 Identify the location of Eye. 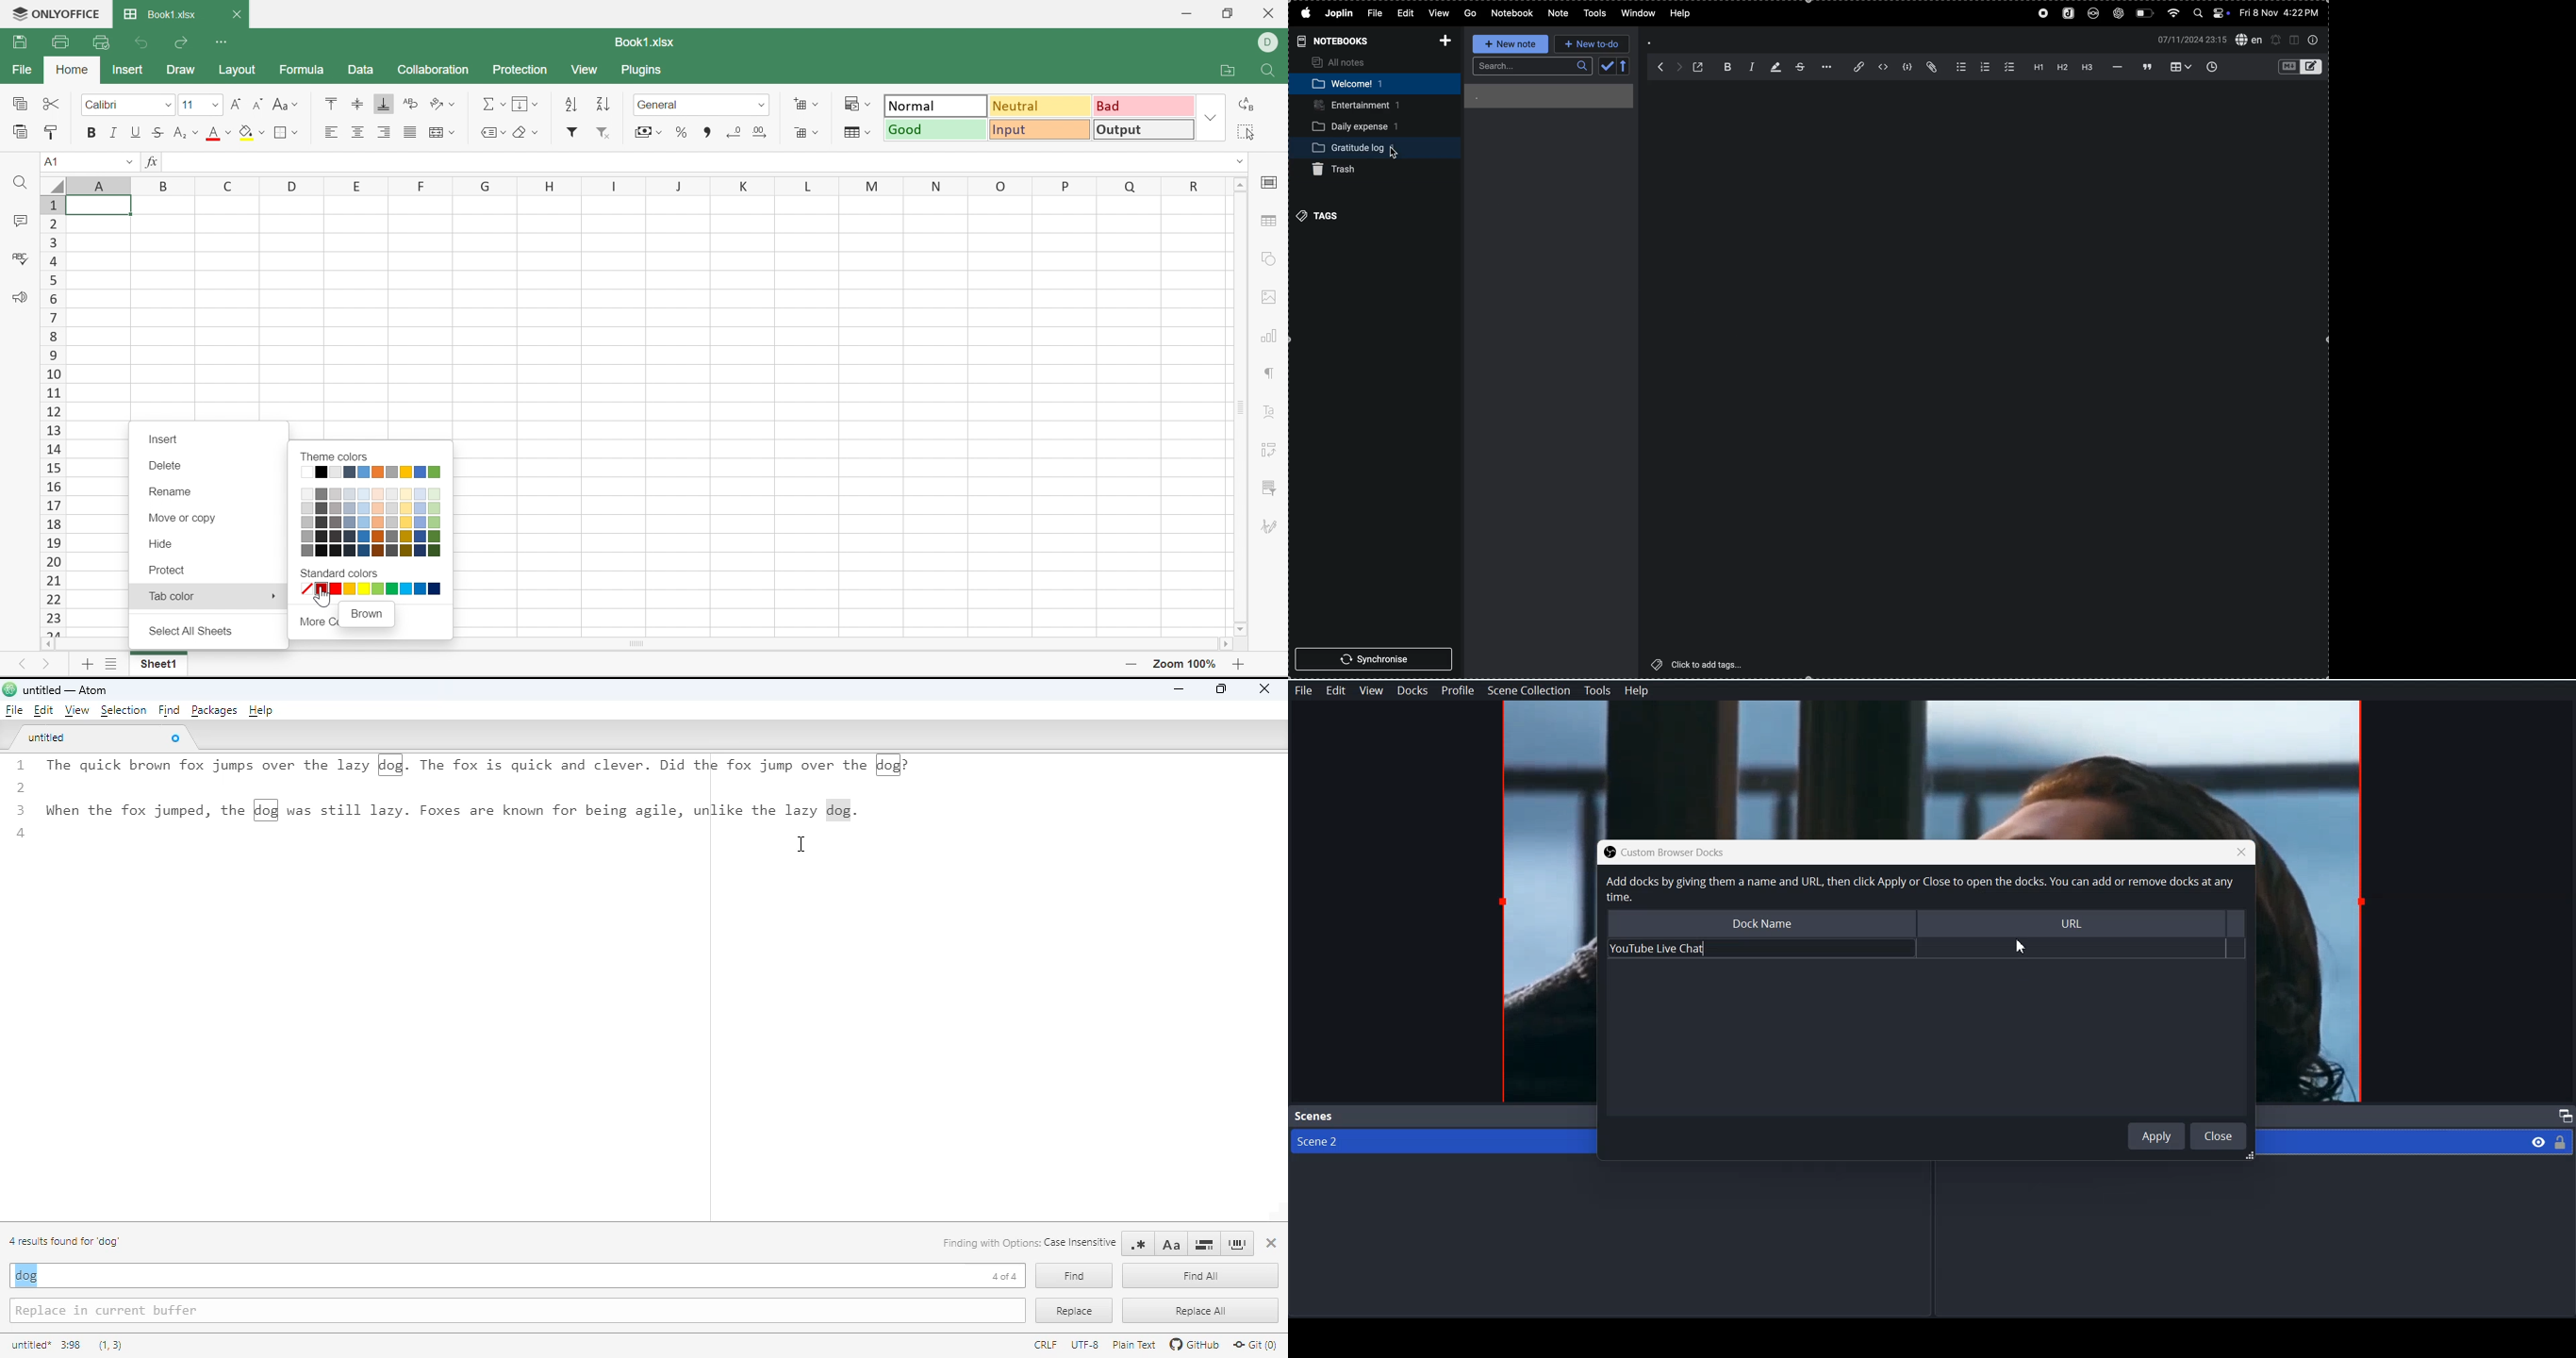
(2538, 1141).